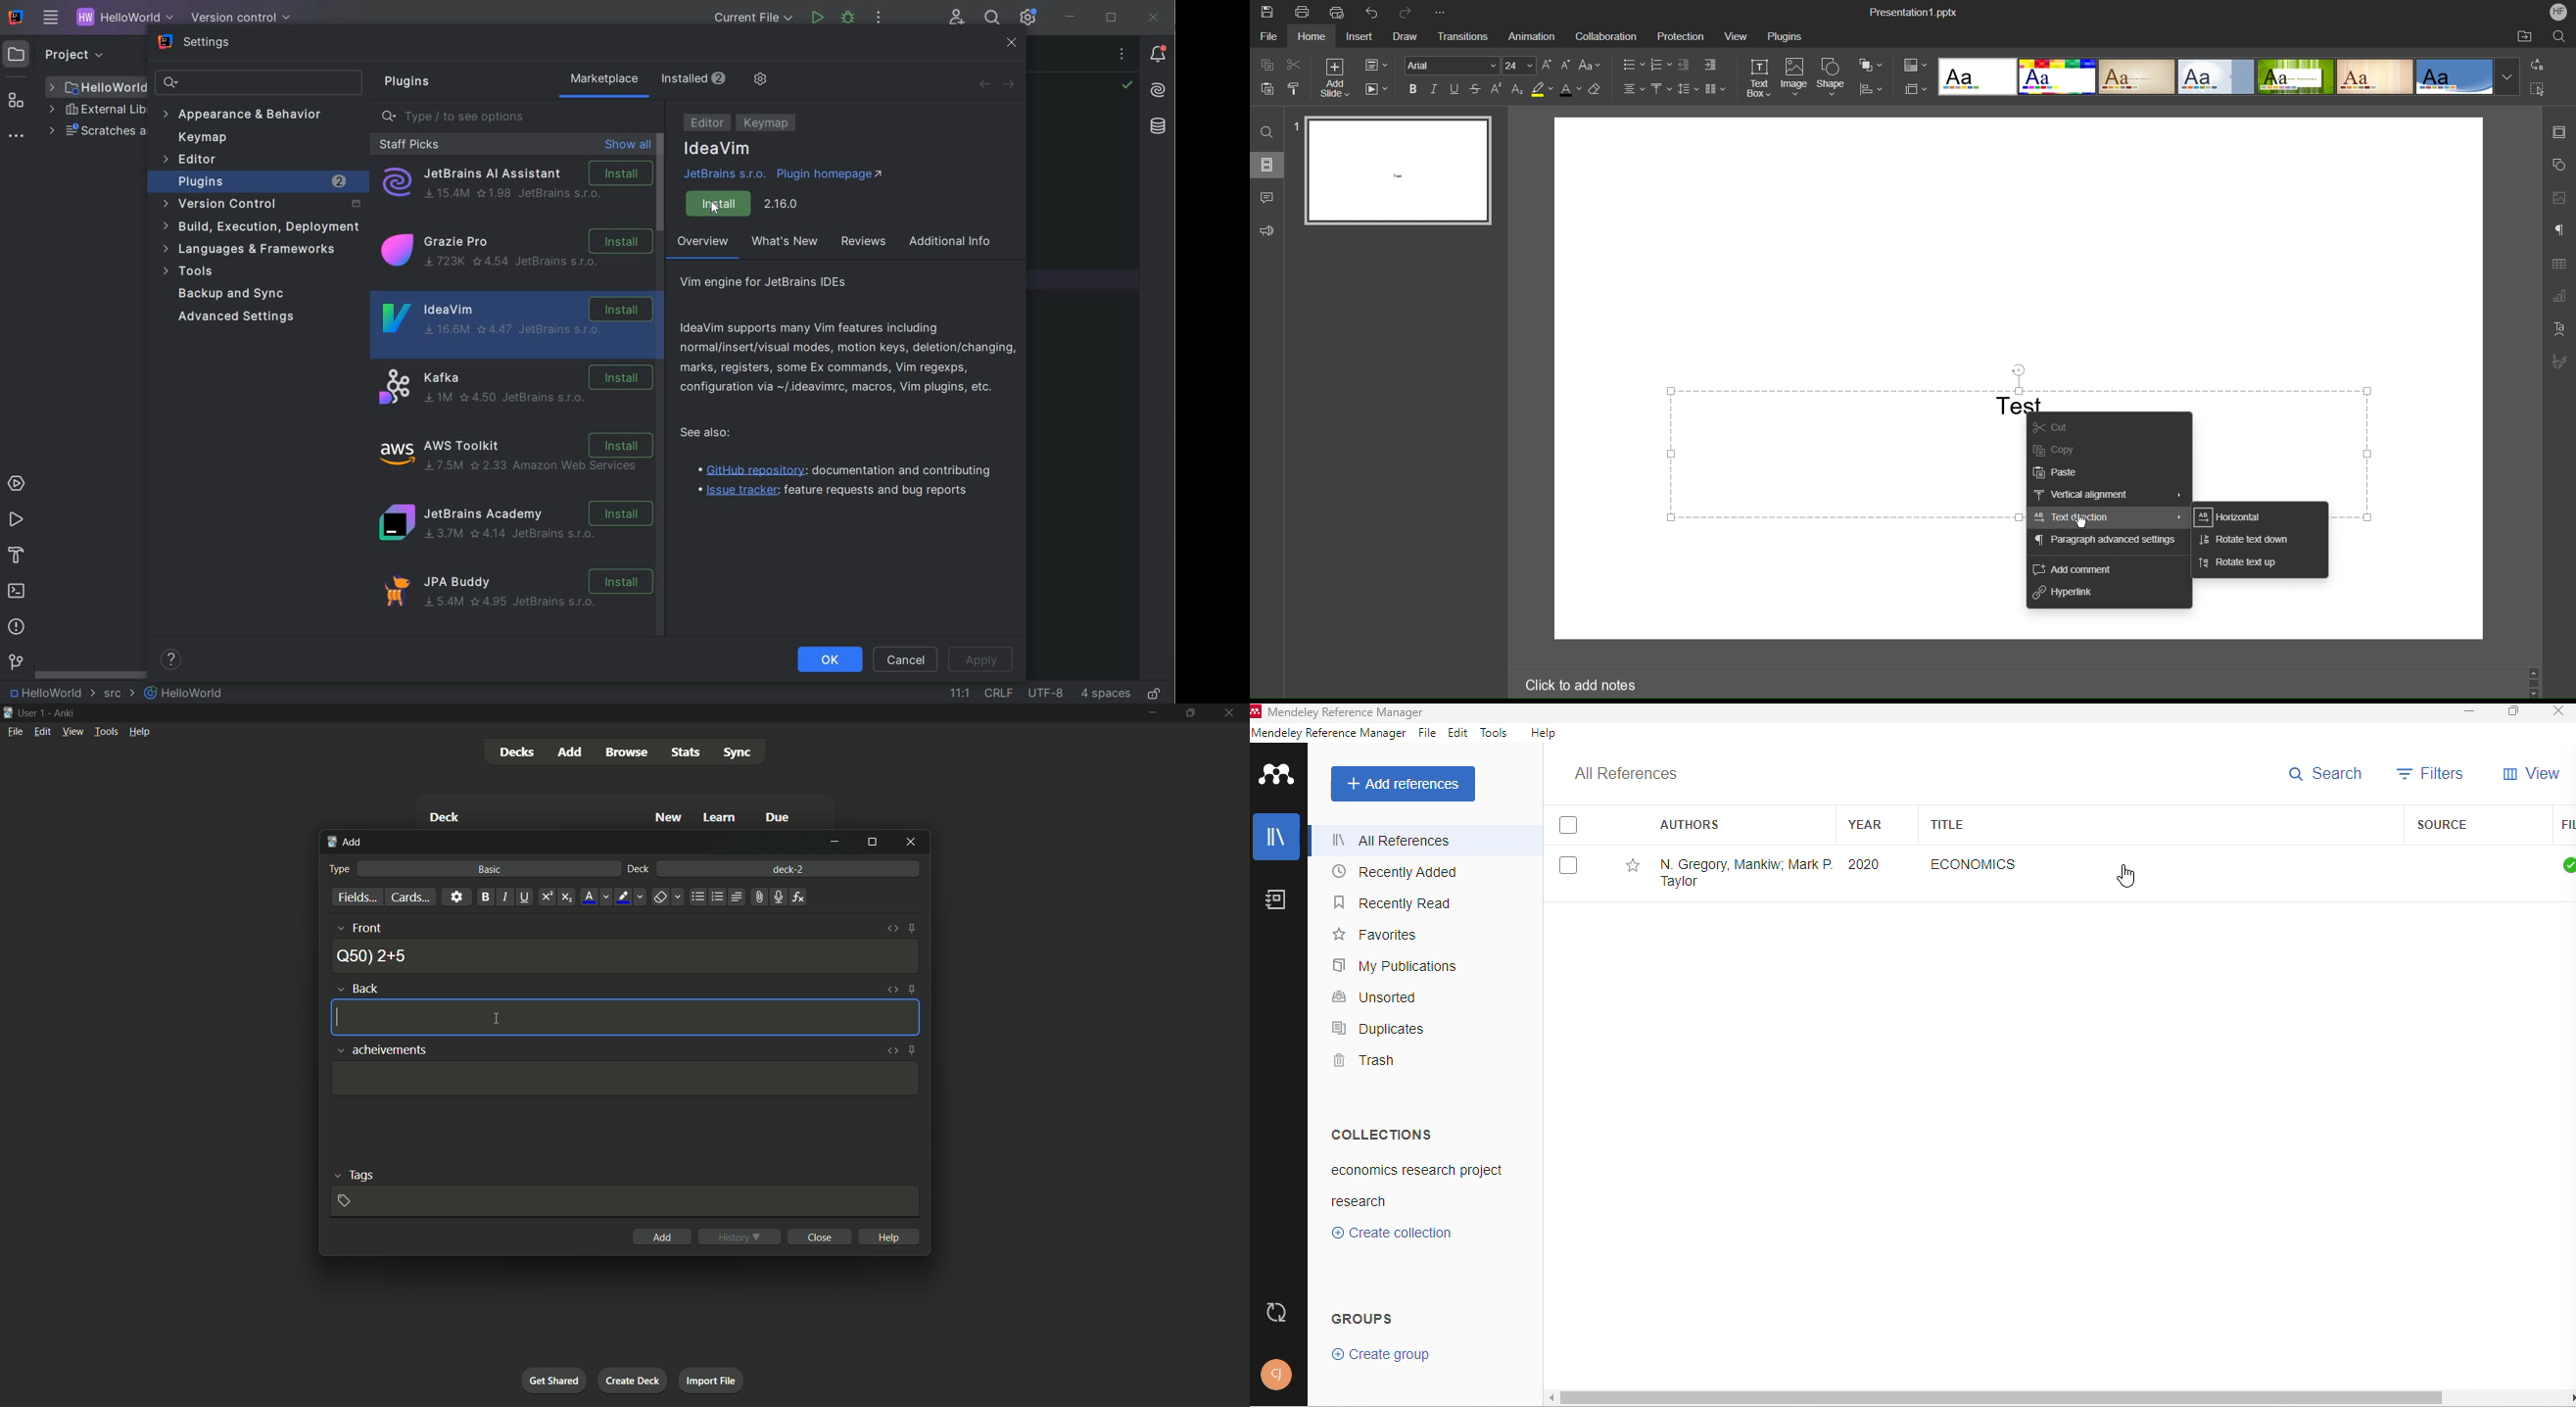 The height and width of the screenshot is (1428, 2576). Describe the element at coordinates (960, 691) in the screenshot. I see `GO TO LINE` at that location.